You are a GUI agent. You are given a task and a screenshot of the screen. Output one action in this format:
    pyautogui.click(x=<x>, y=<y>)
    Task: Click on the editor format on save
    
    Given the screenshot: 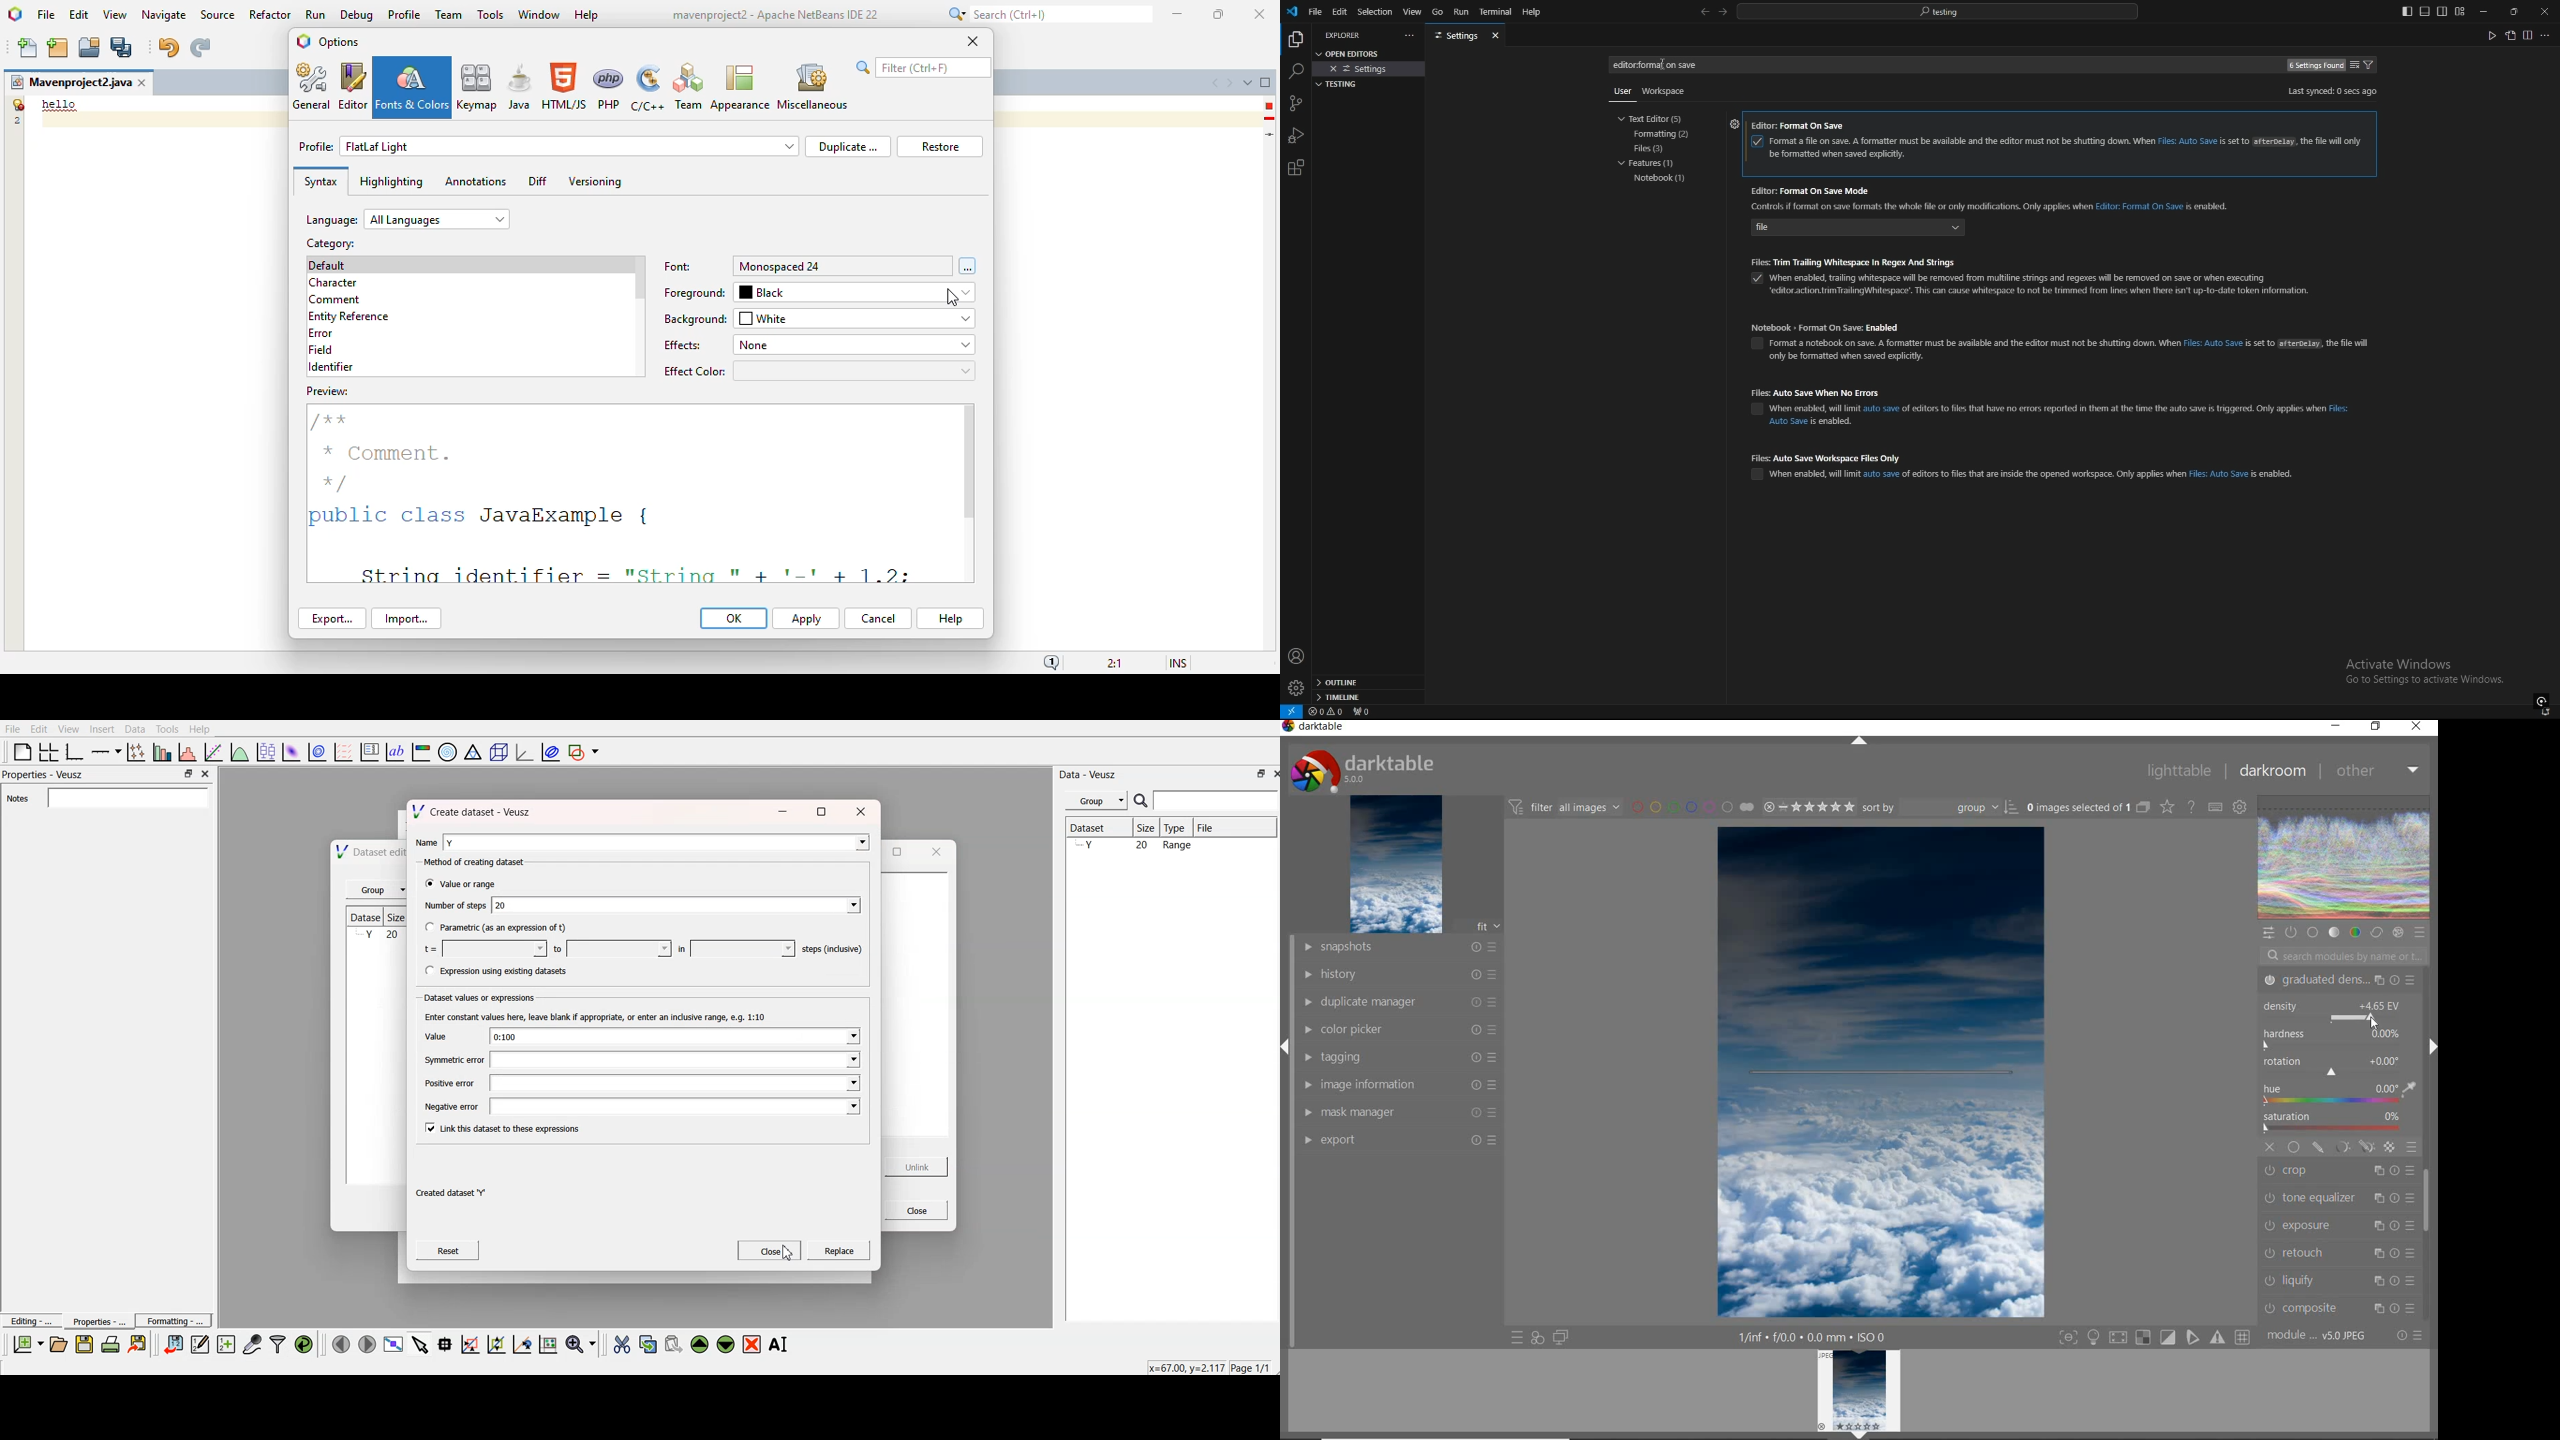 What is the action you would take?
    pyautogui.click(x=2058, y=127)
    